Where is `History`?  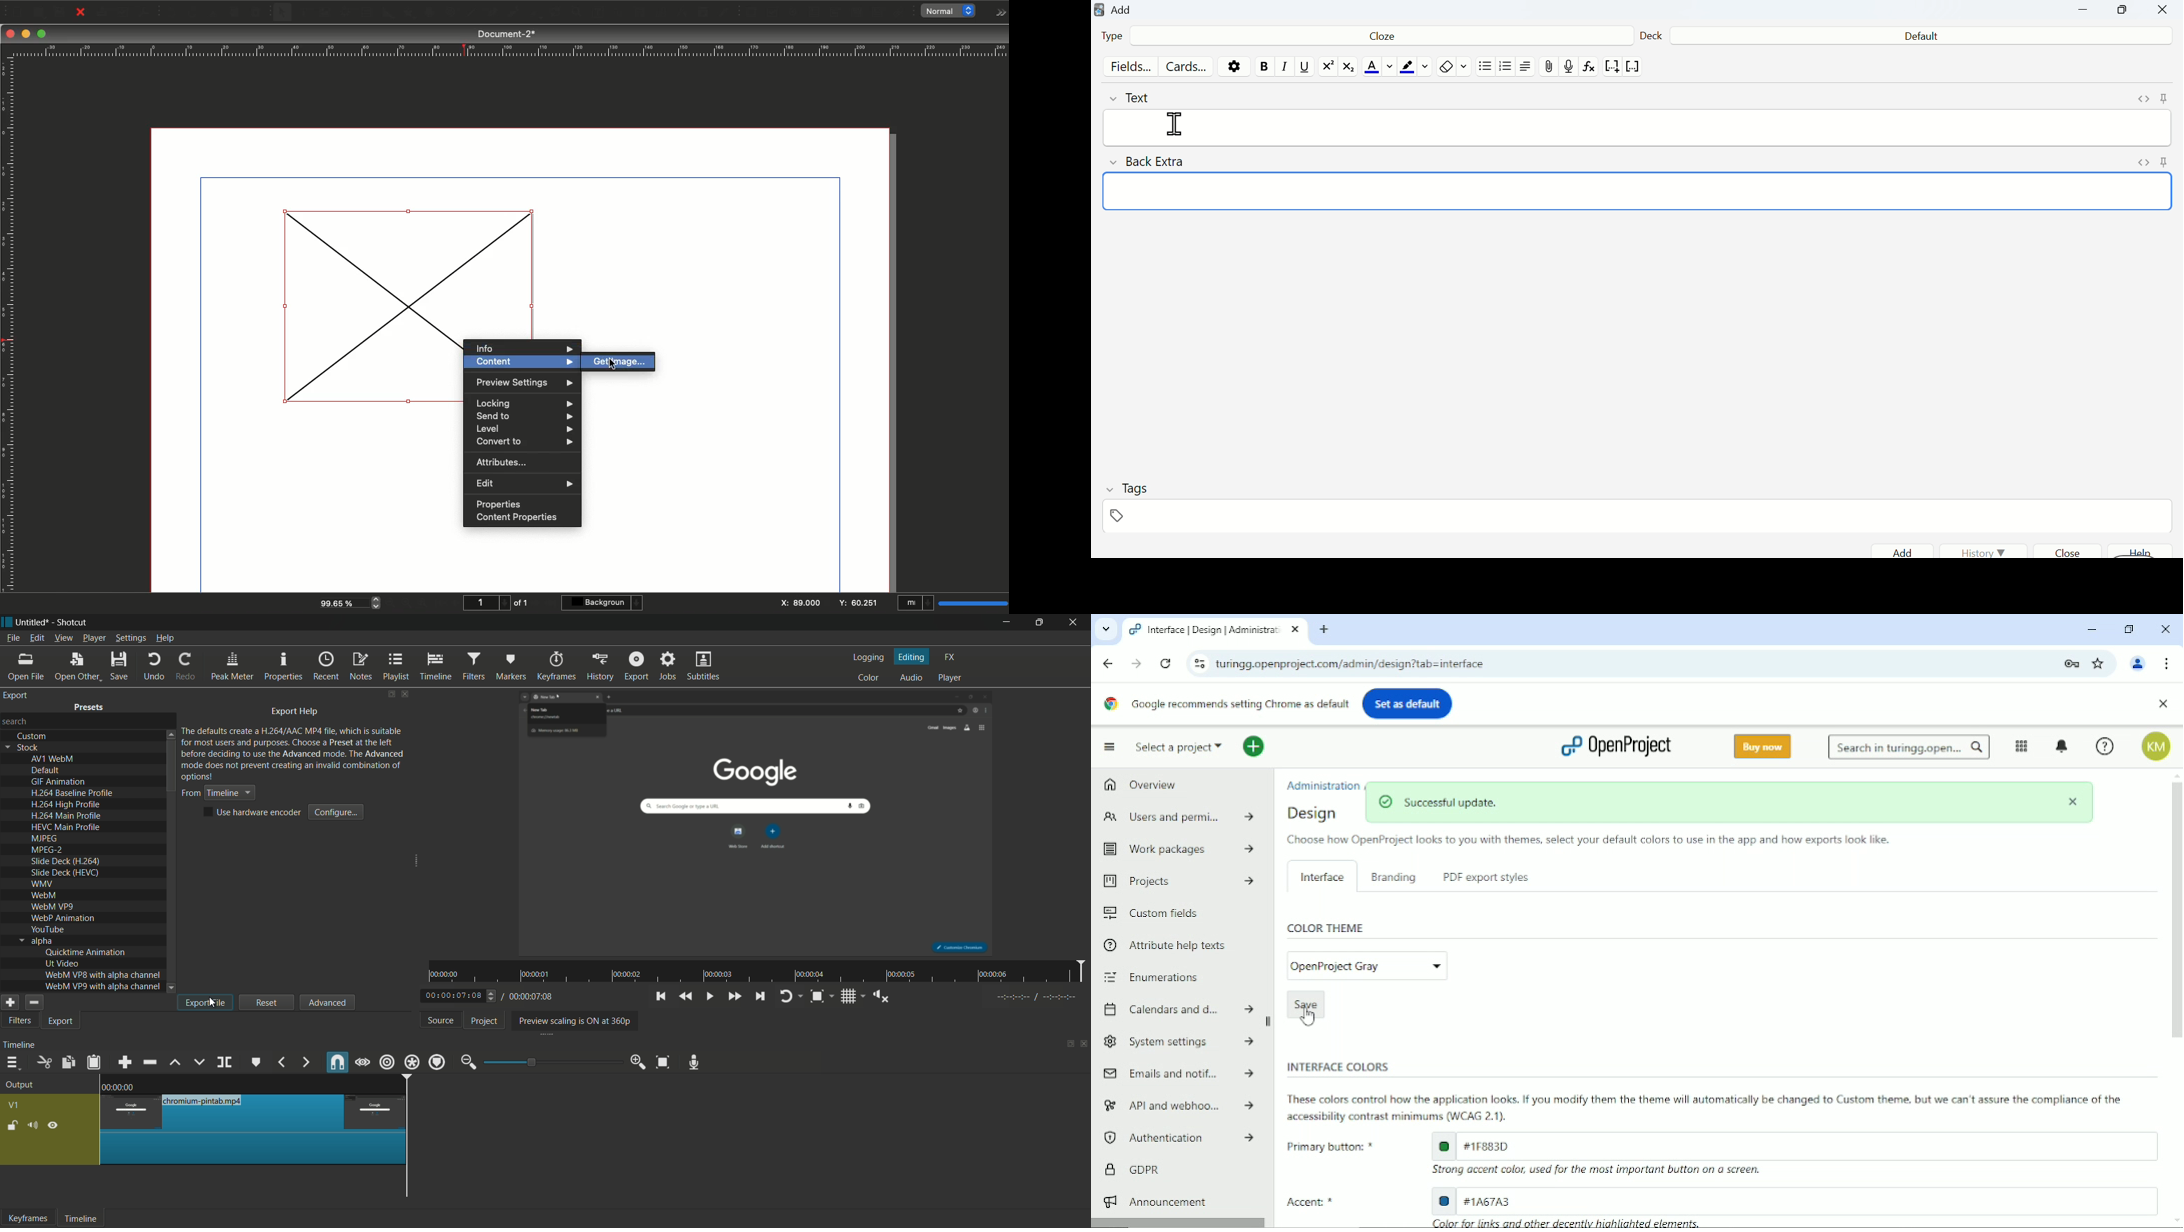
History is located at coordinates (1984, 551).